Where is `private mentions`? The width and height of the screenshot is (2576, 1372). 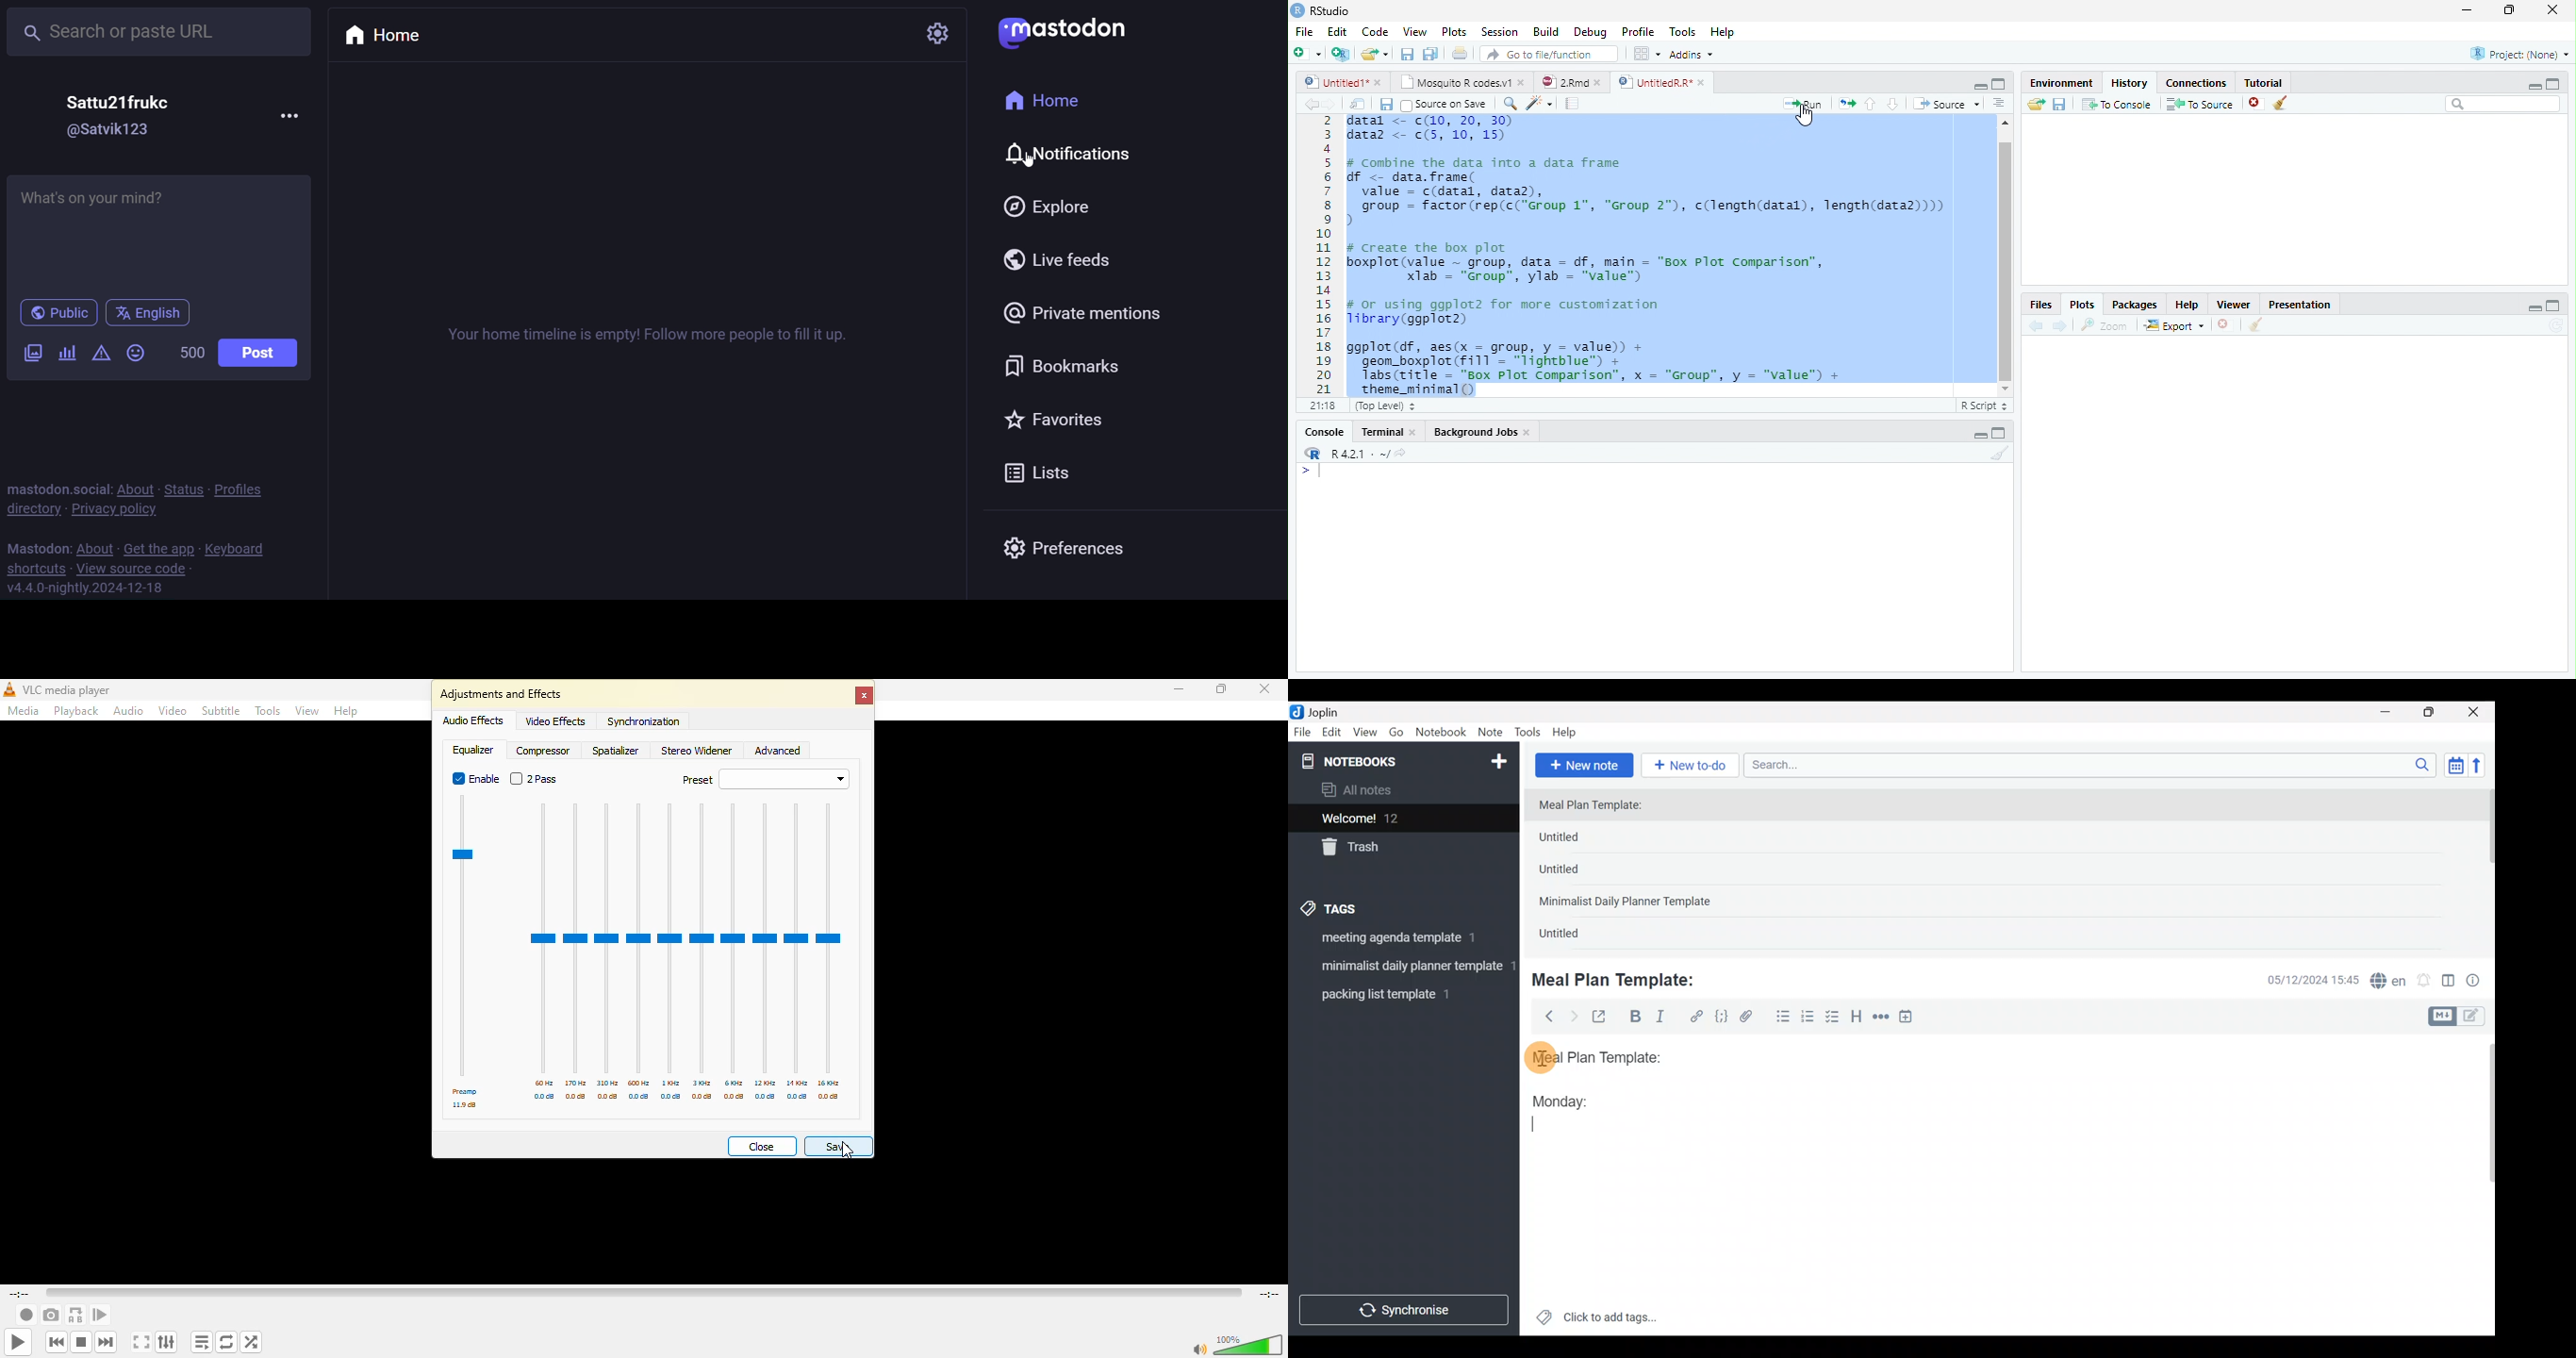
private mentions is located at coordinates (1084, 312).